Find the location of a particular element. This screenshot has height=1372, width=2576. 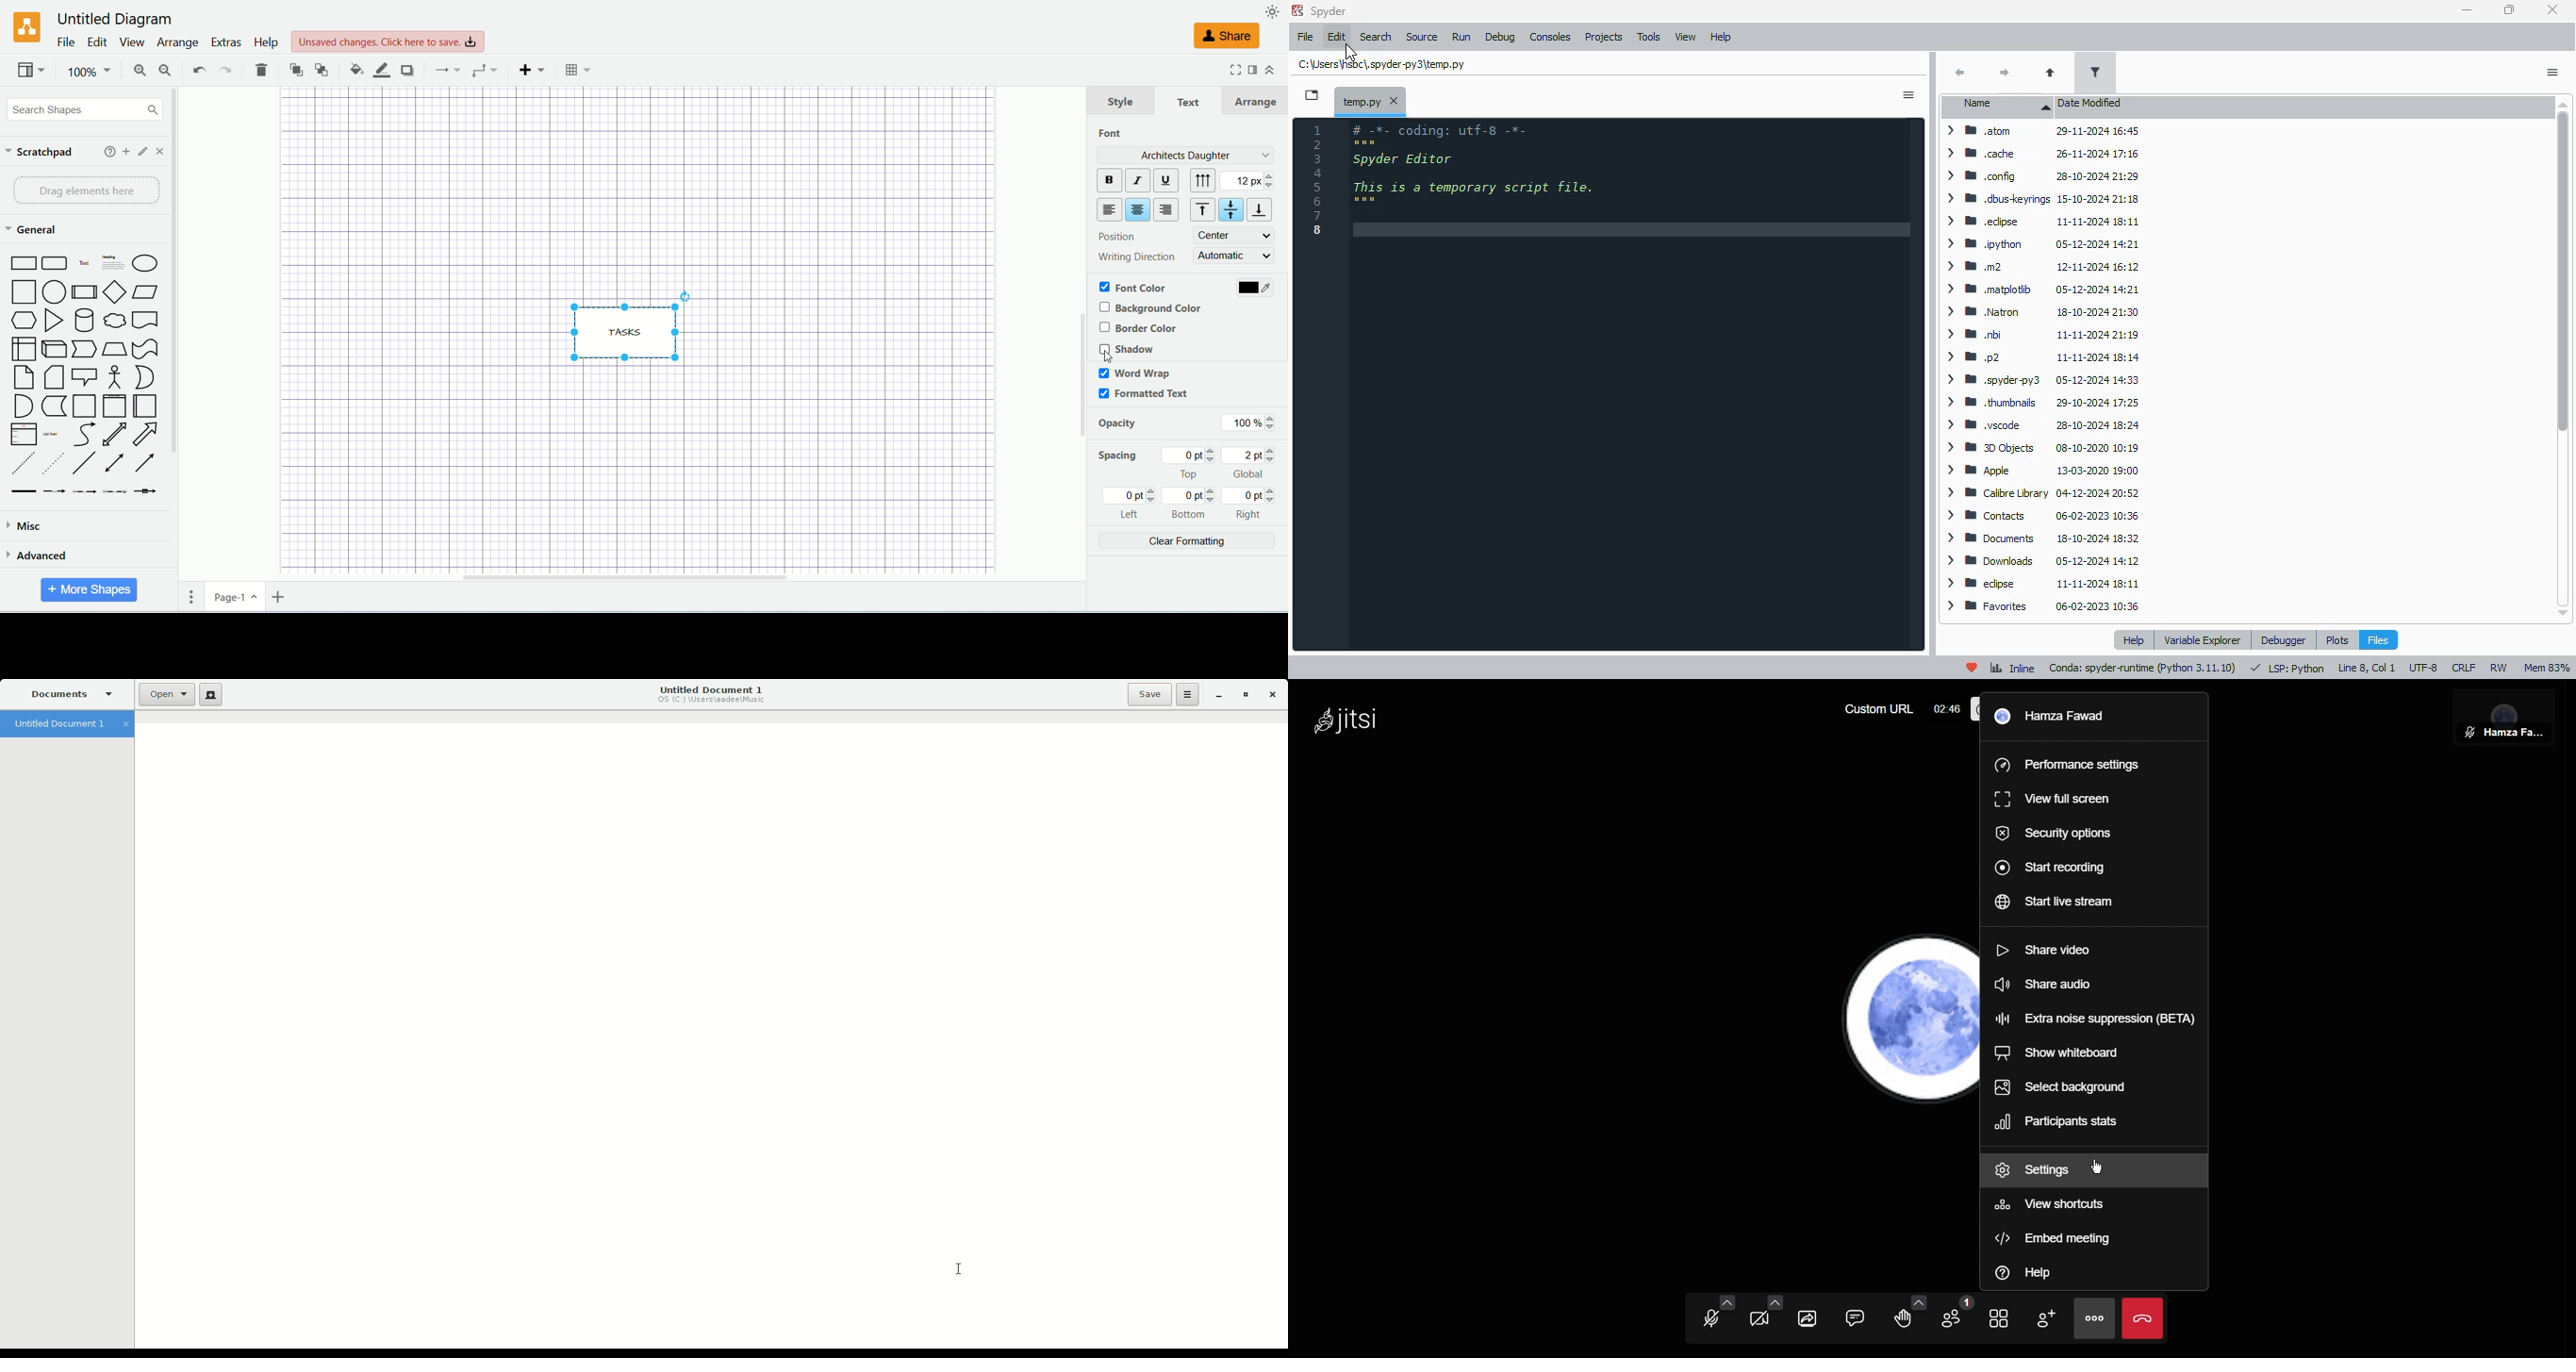

scratchpad is located at coordinates (41, 153).